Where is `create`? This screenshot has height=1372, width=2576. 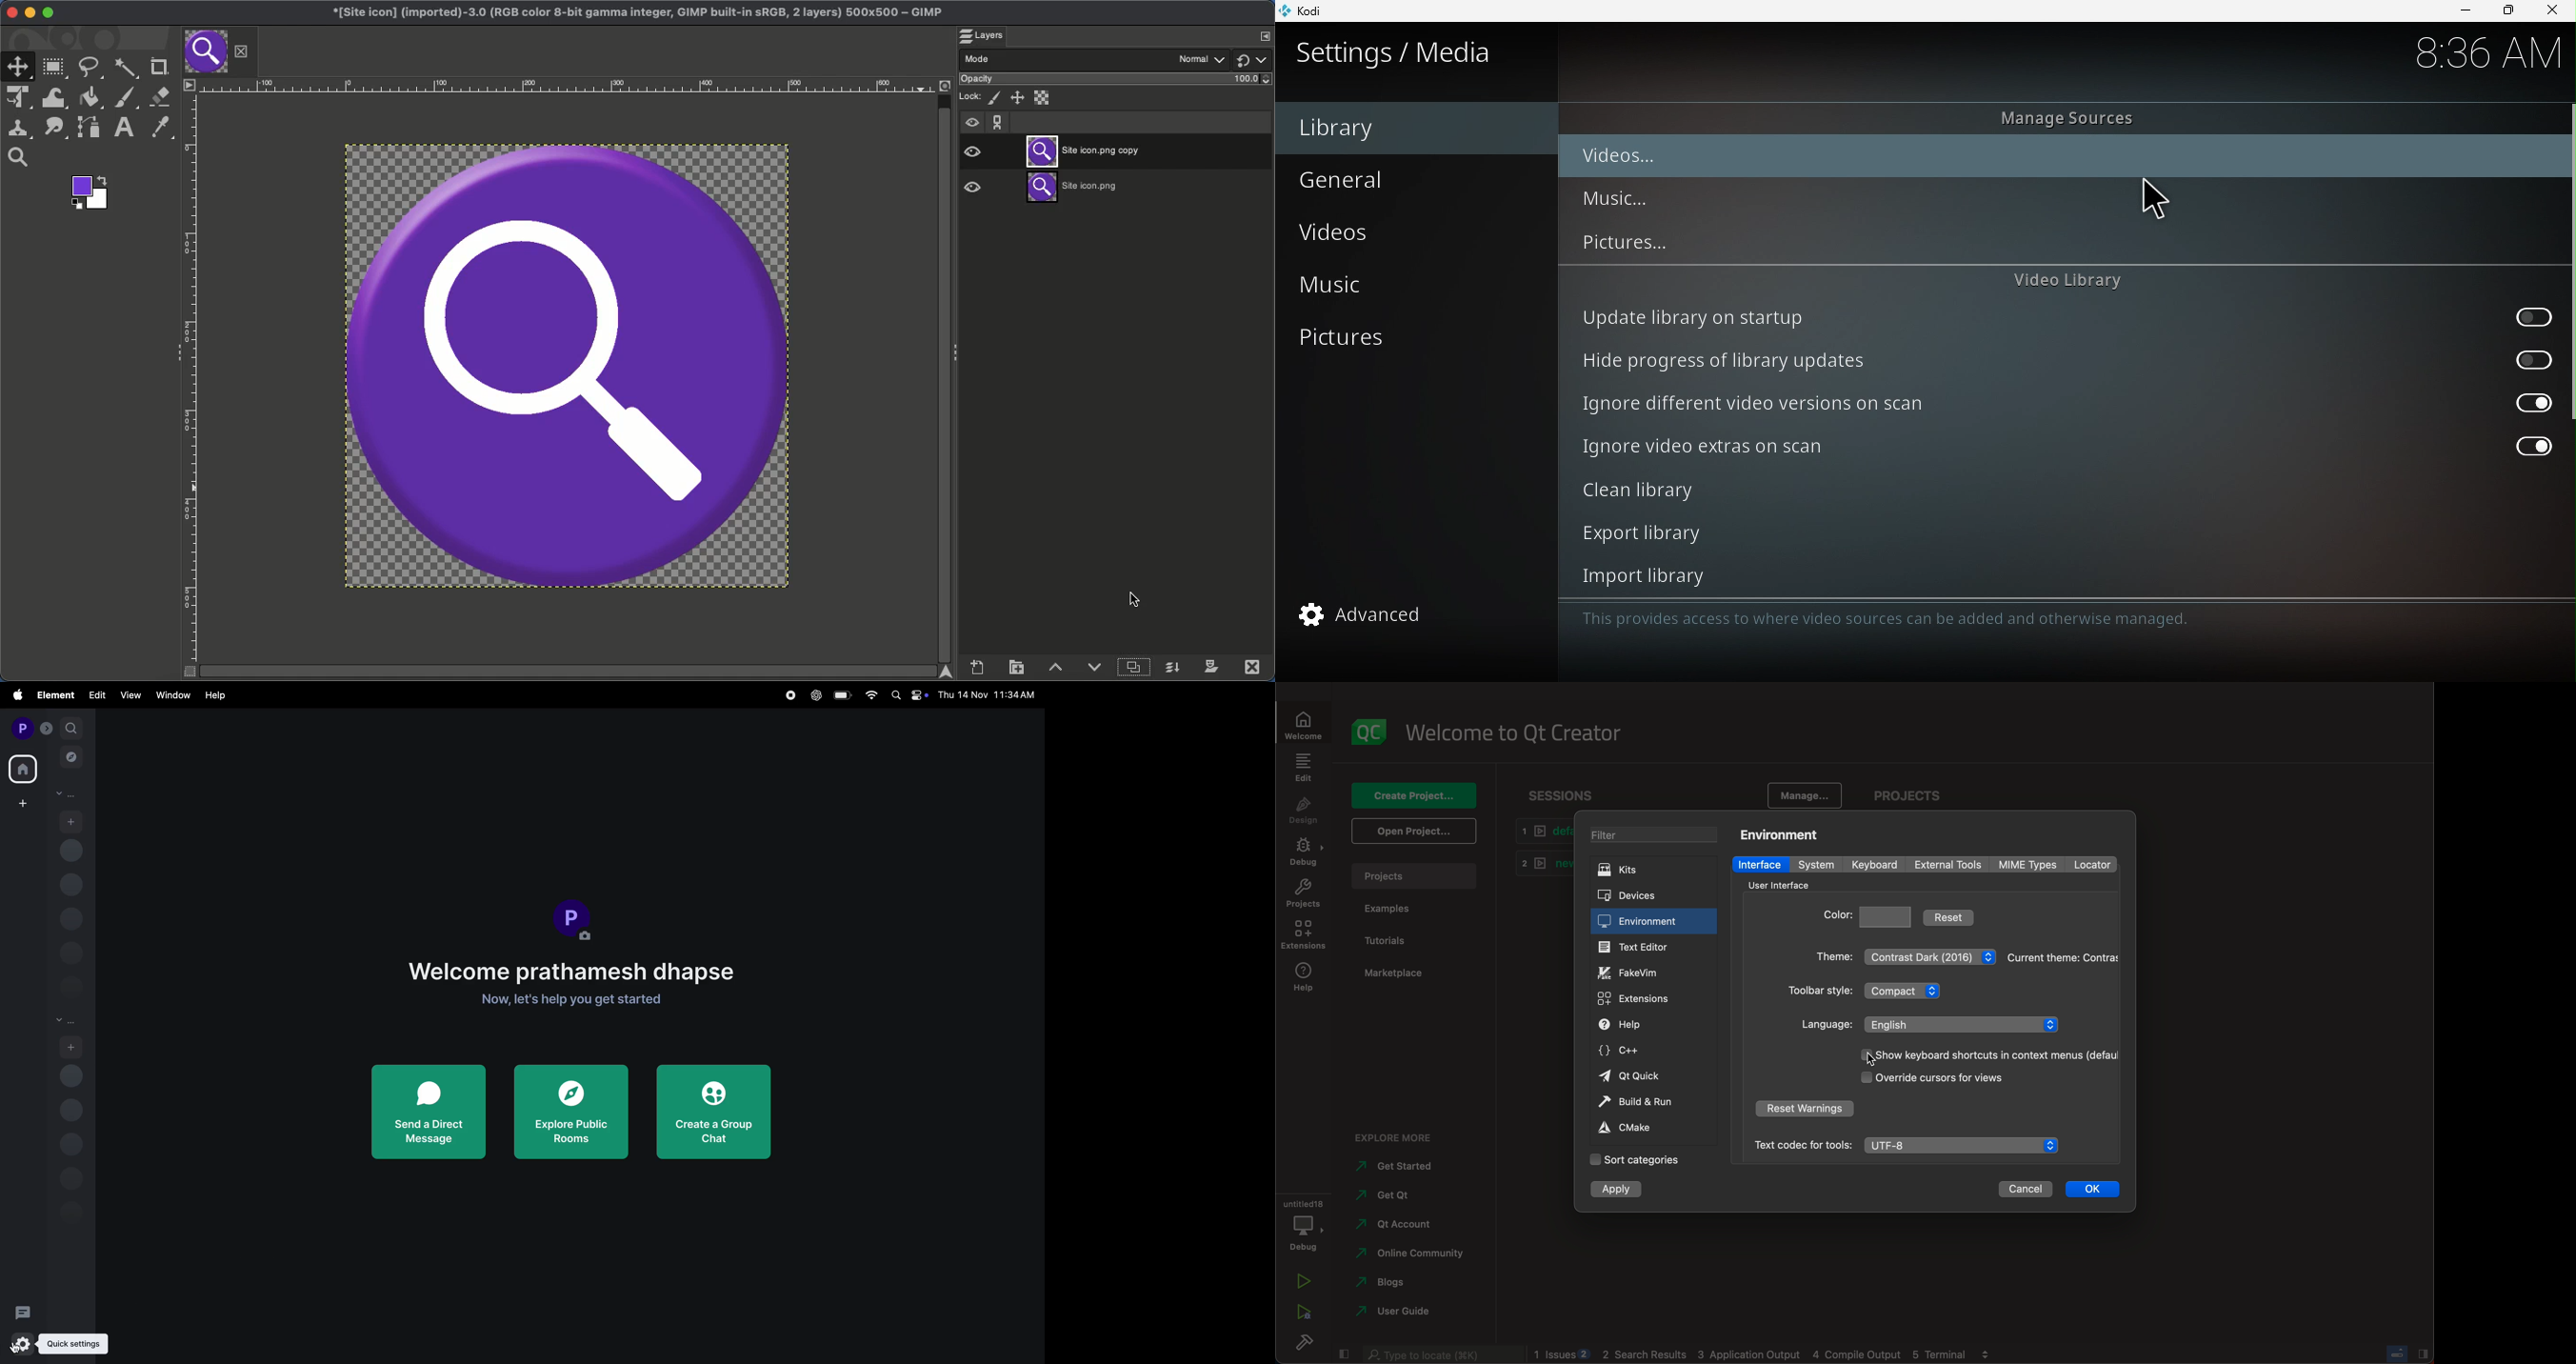
create is located at coordinates (1417, 798).